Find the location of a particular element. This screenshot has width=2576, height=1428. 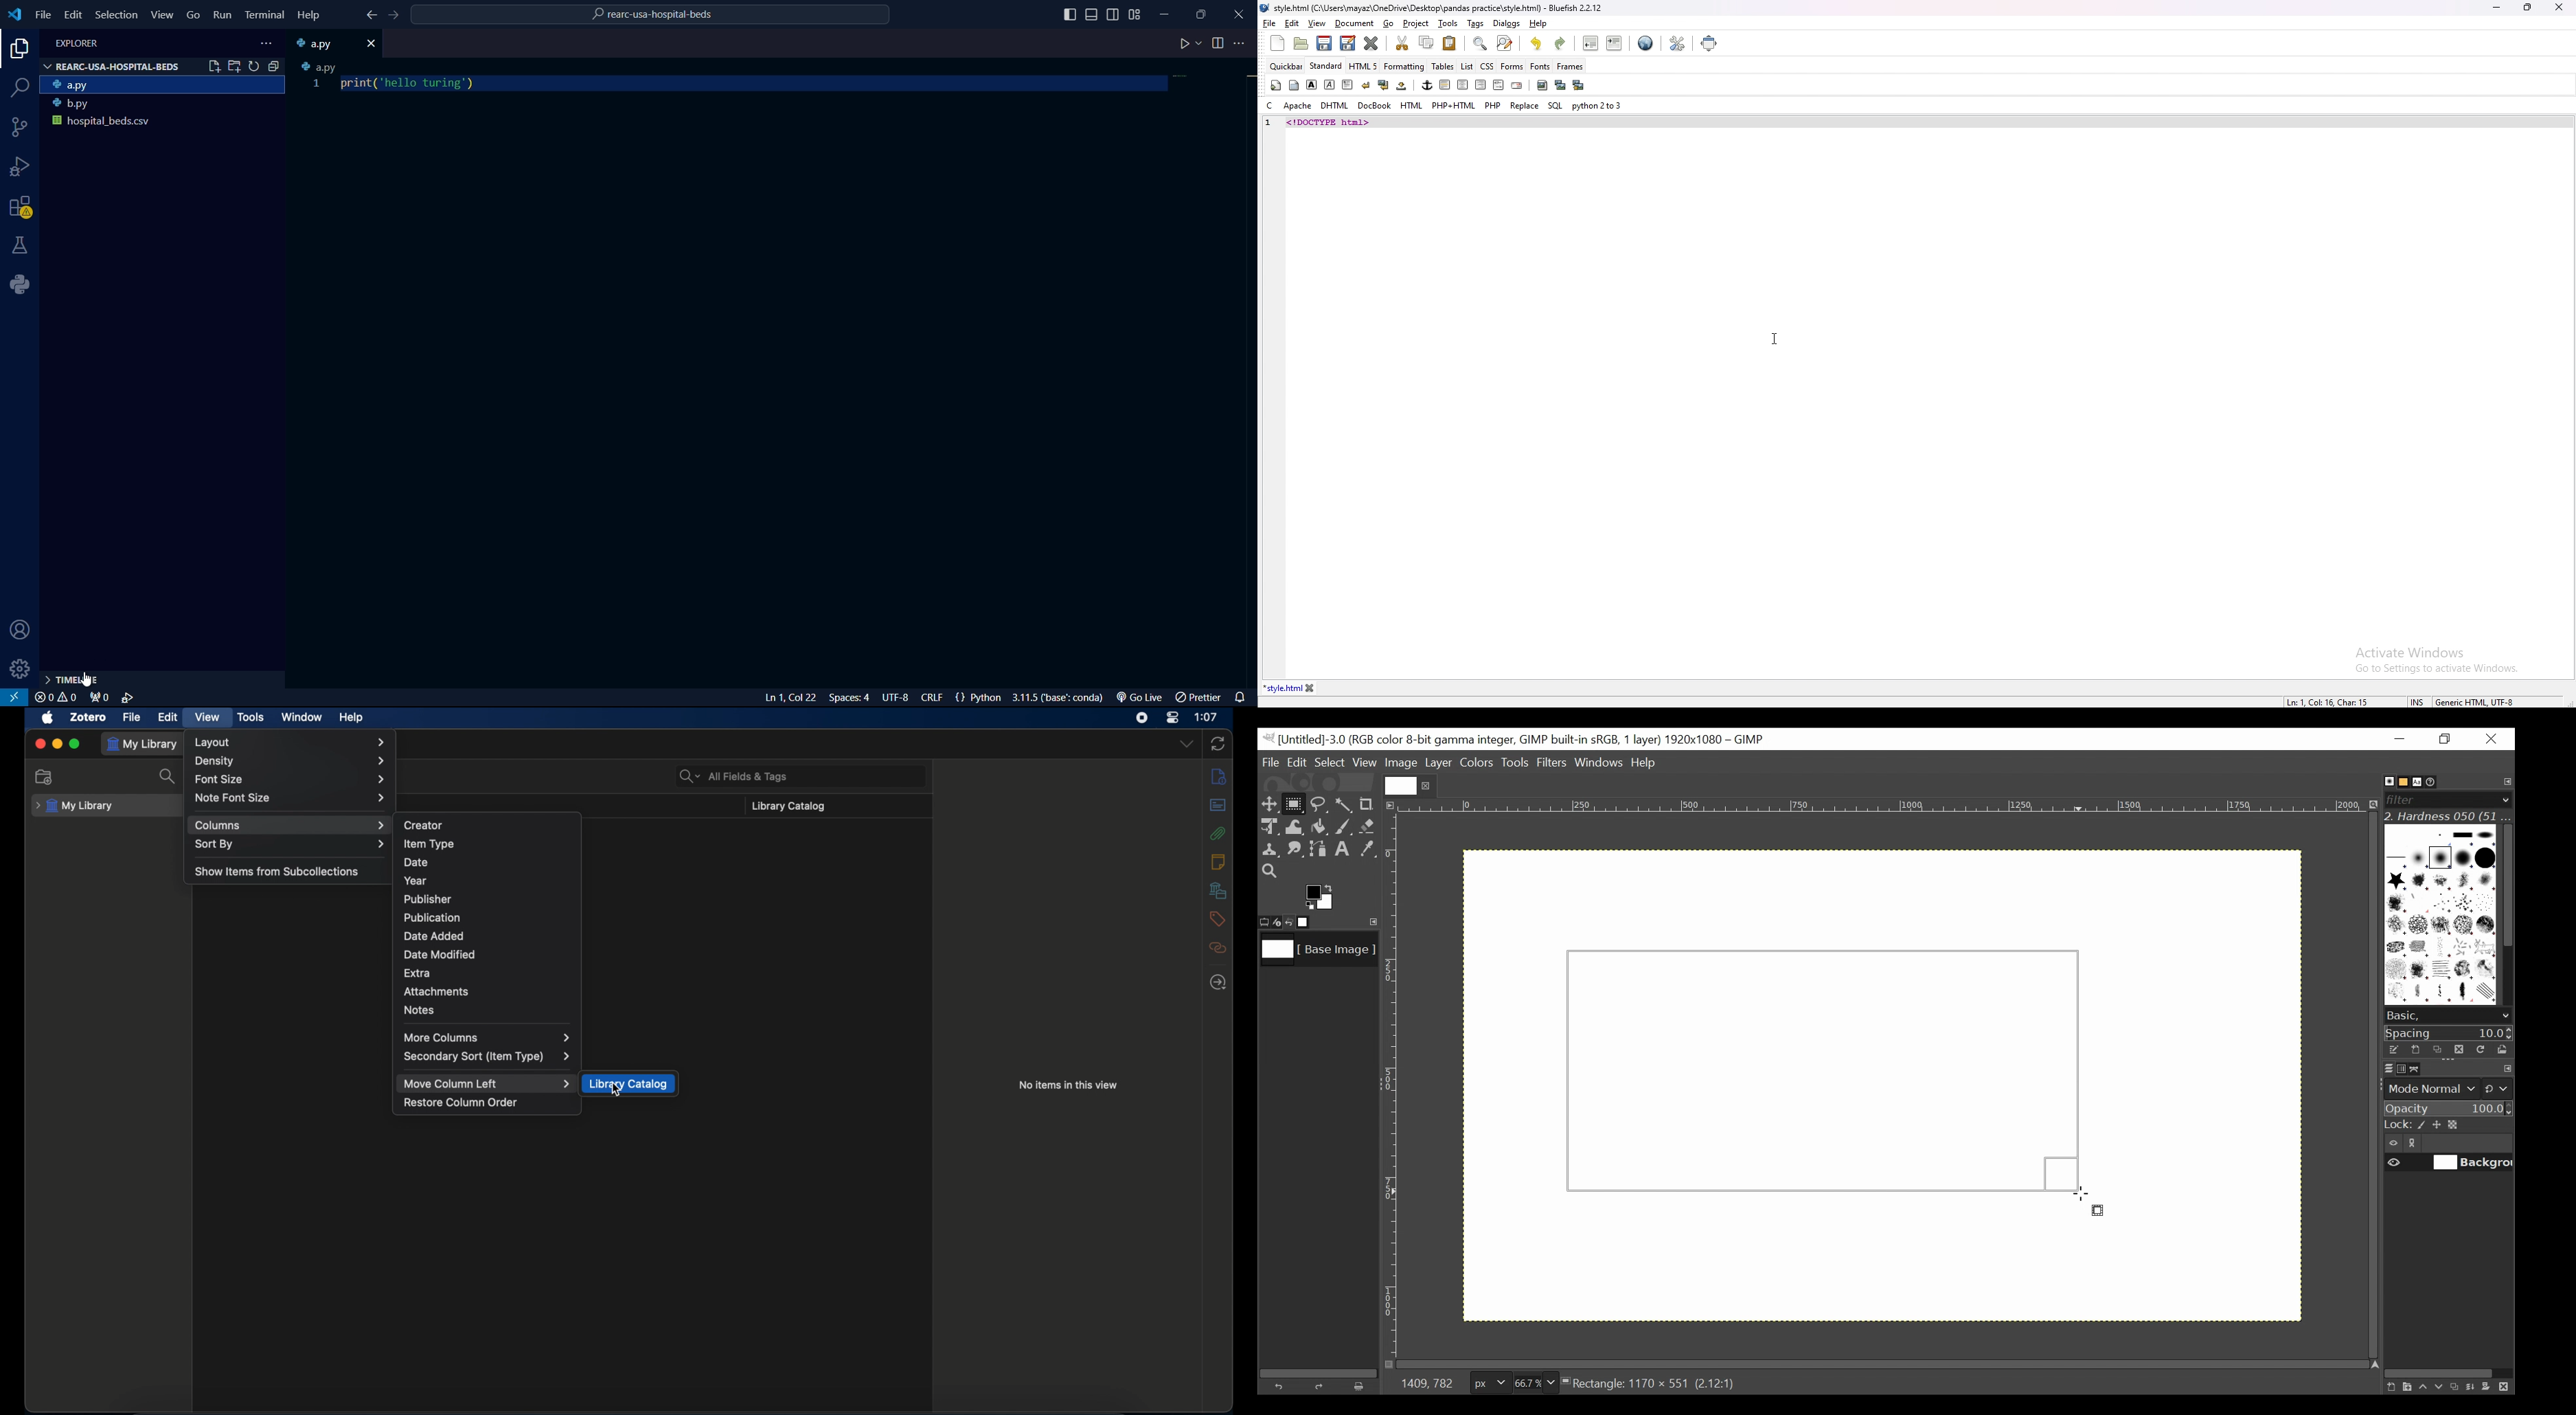

logo is located at coordinates (14, 14).